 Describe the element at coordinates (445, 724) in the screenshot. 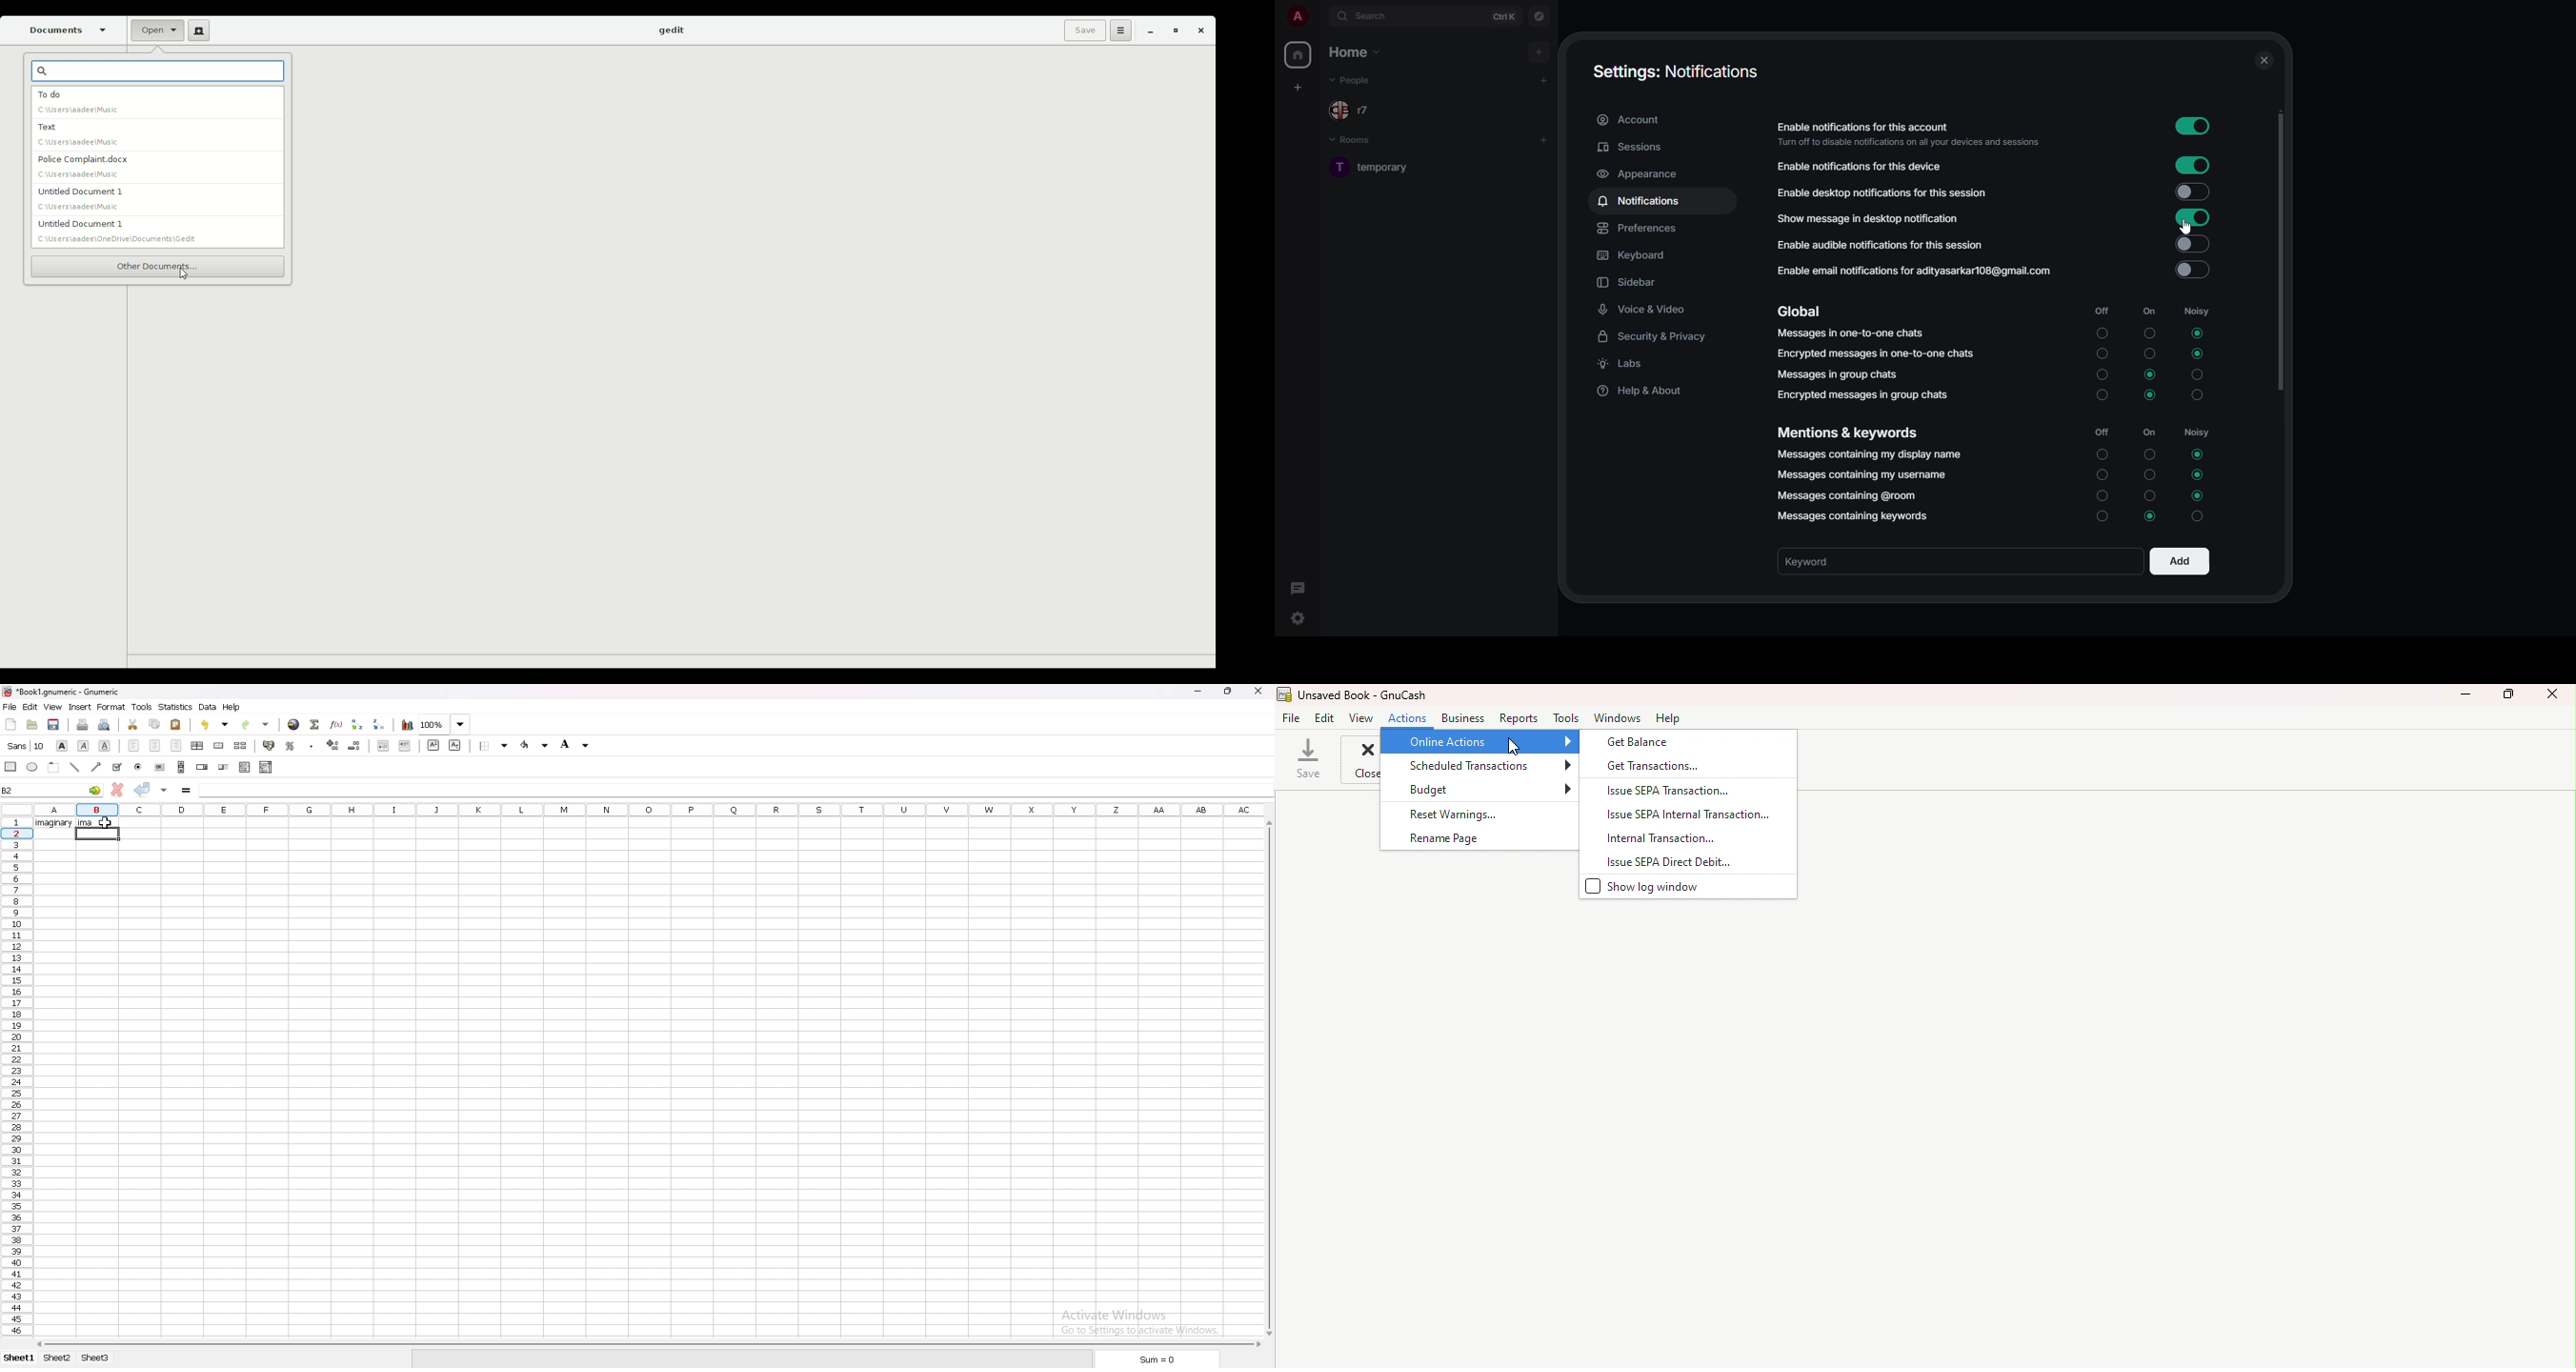

I see `zoom` at that location.